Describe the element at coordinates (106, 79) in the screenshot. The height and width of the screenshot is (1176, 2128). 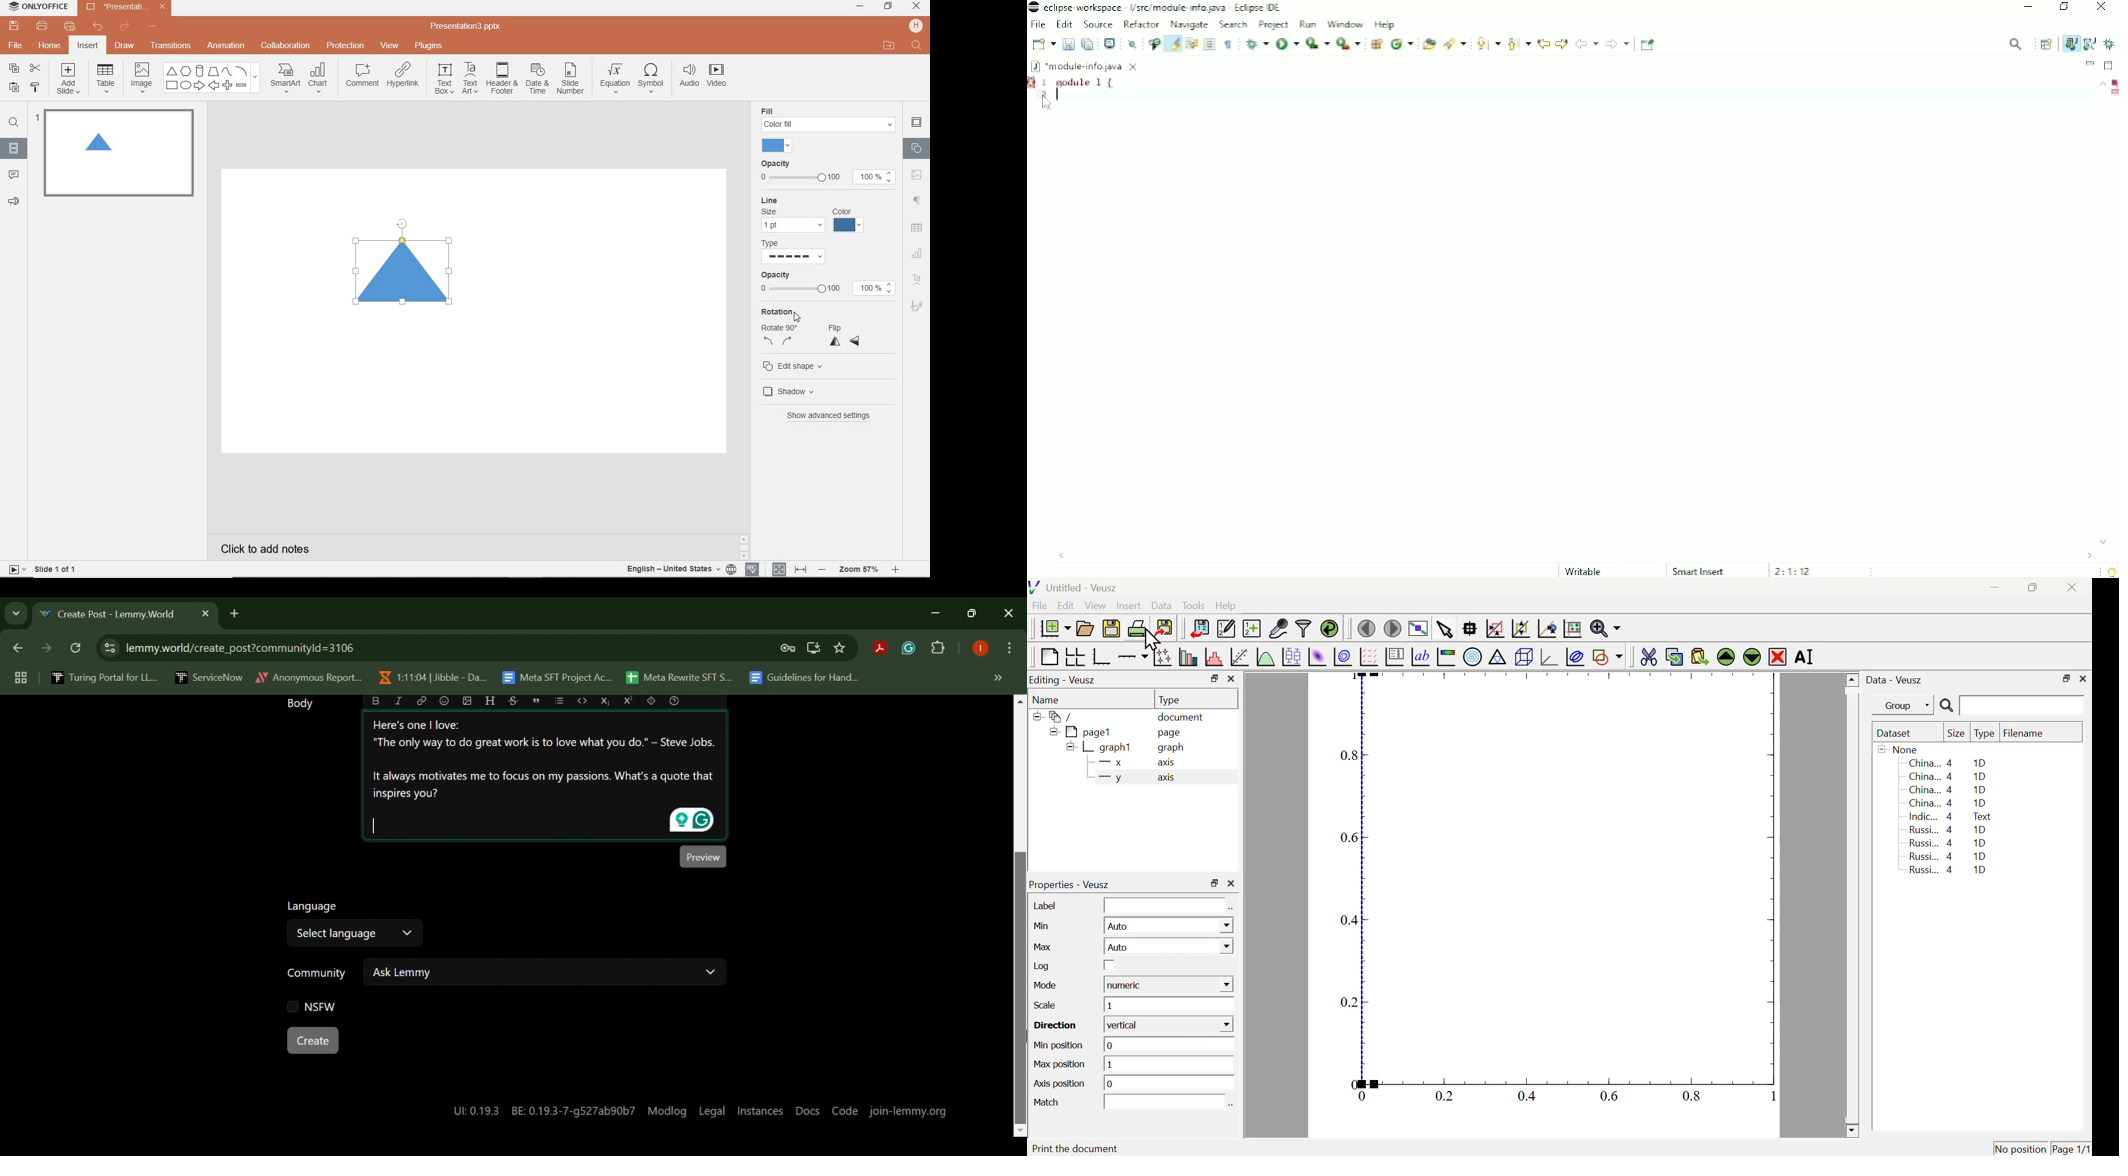
I see `TABLE` at that location.